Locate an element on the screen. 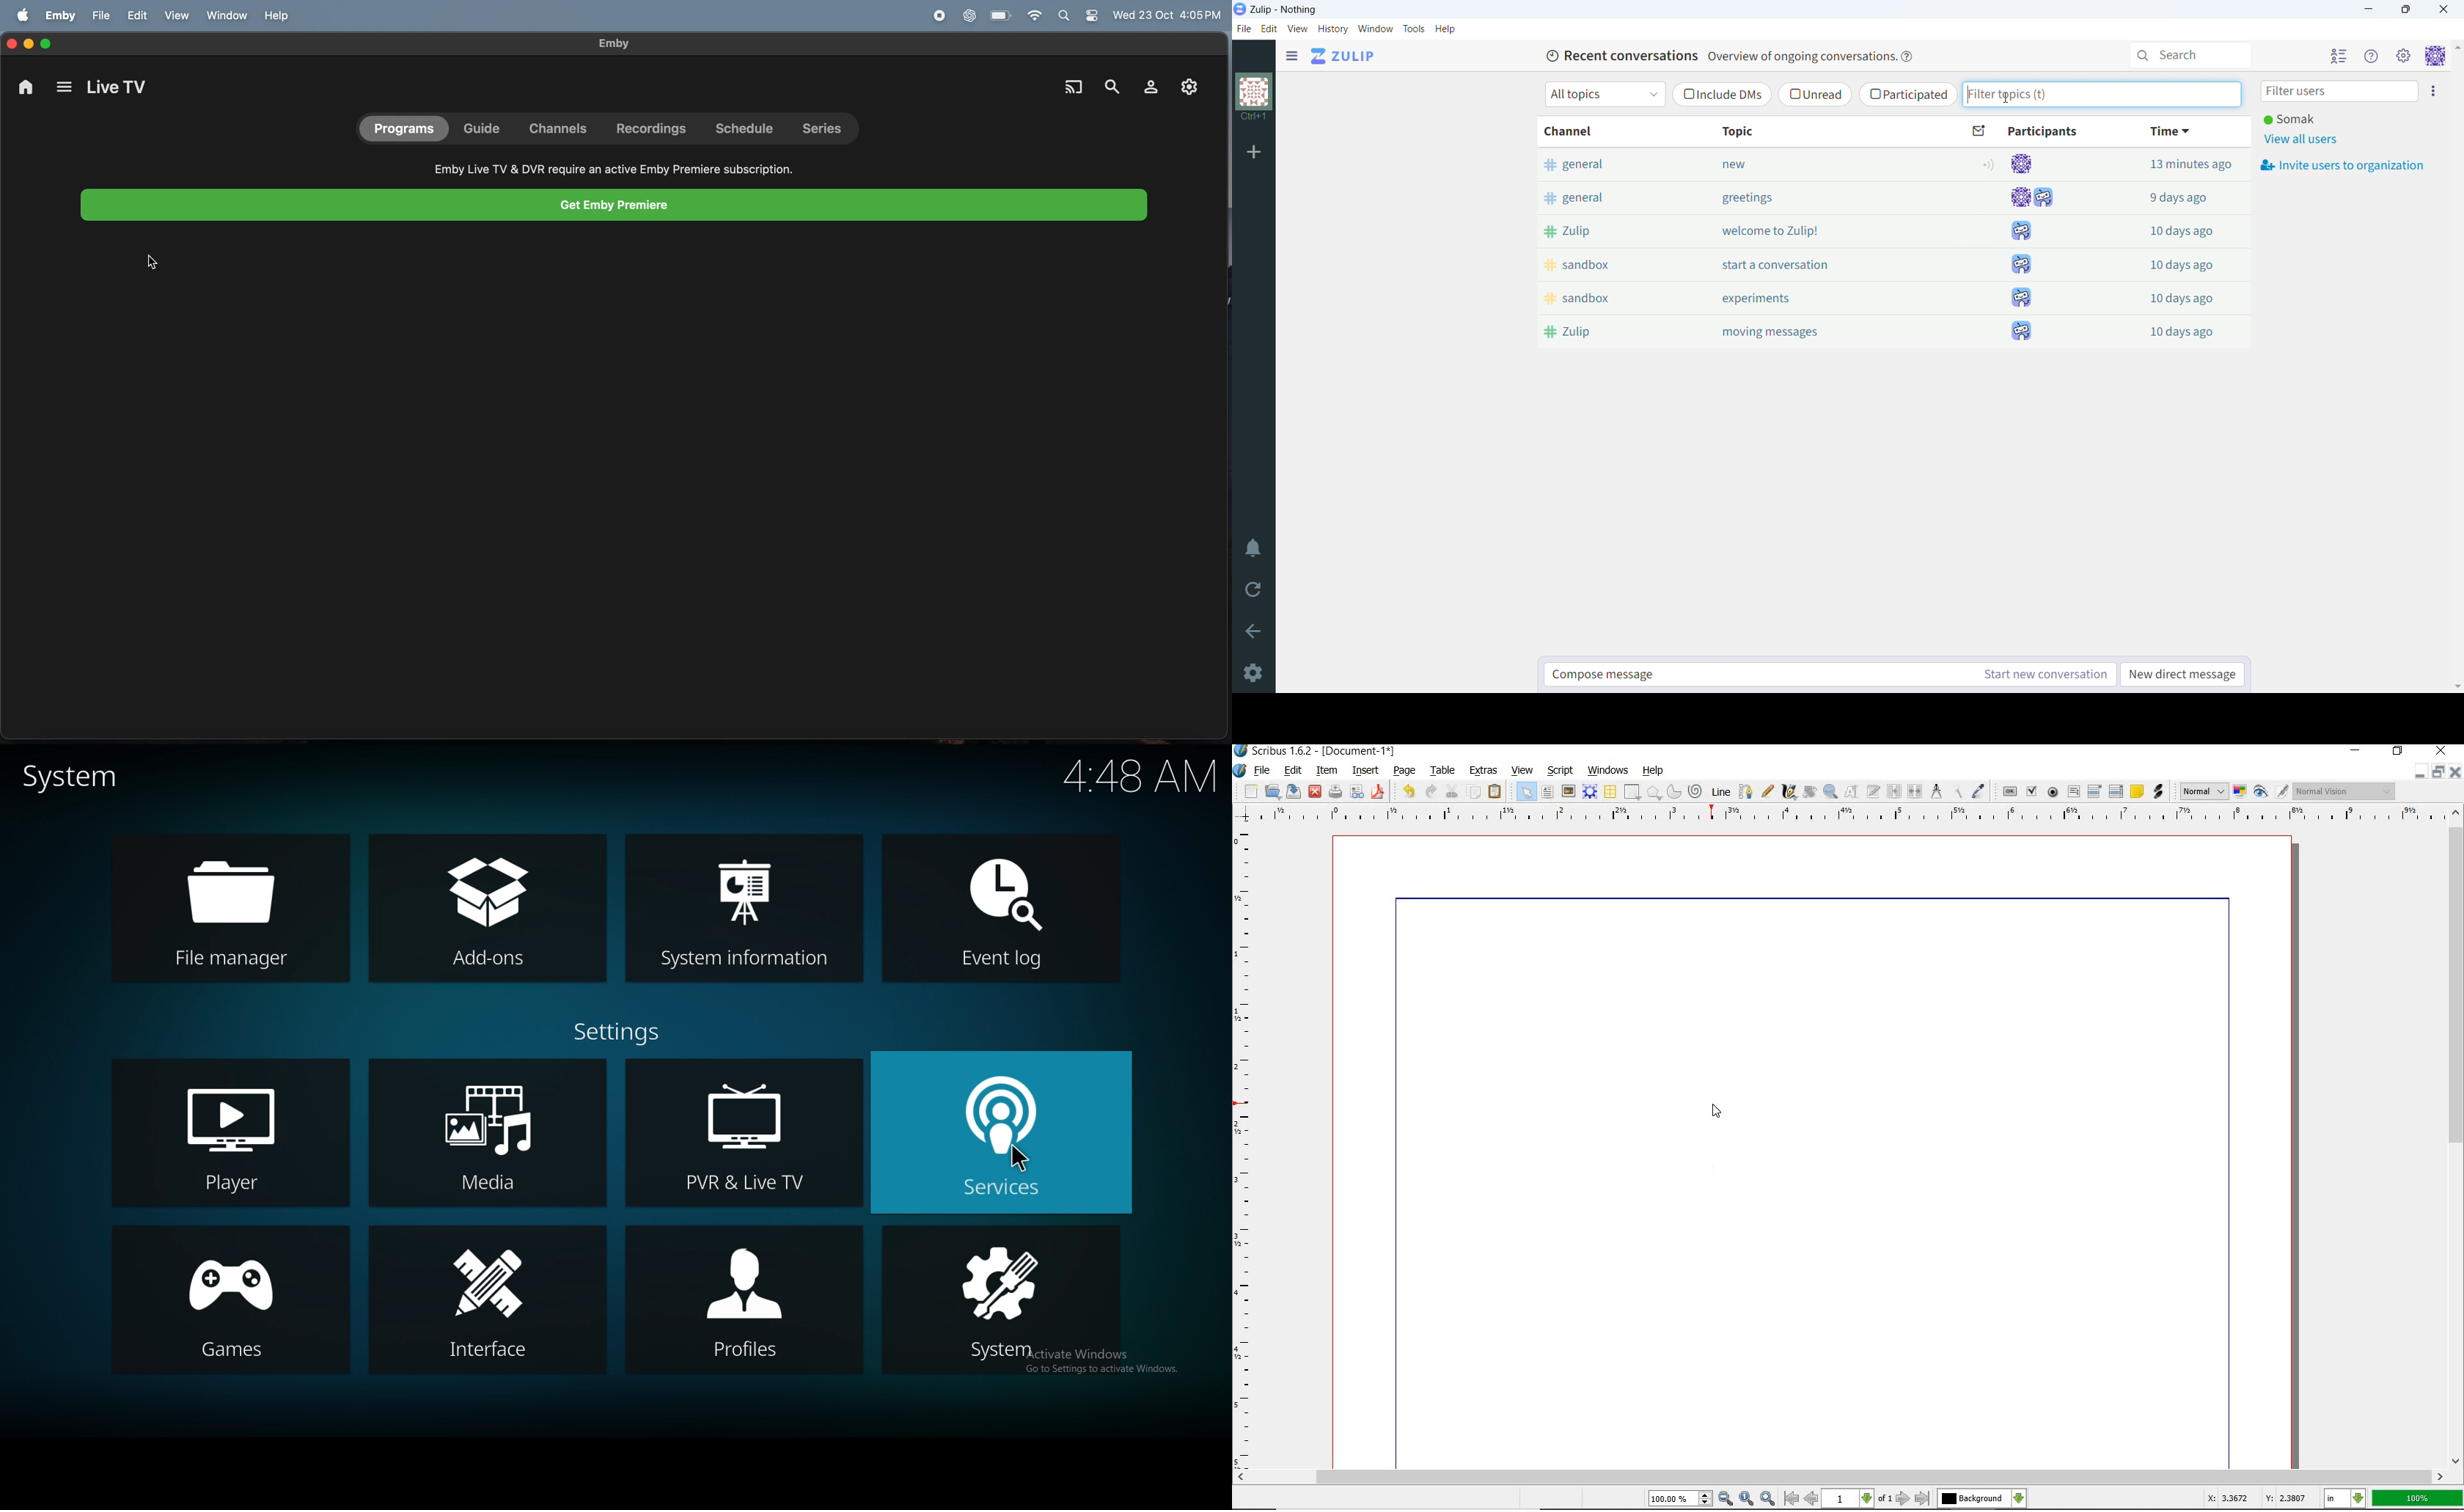  extras is located at coordinates (1484, 770).